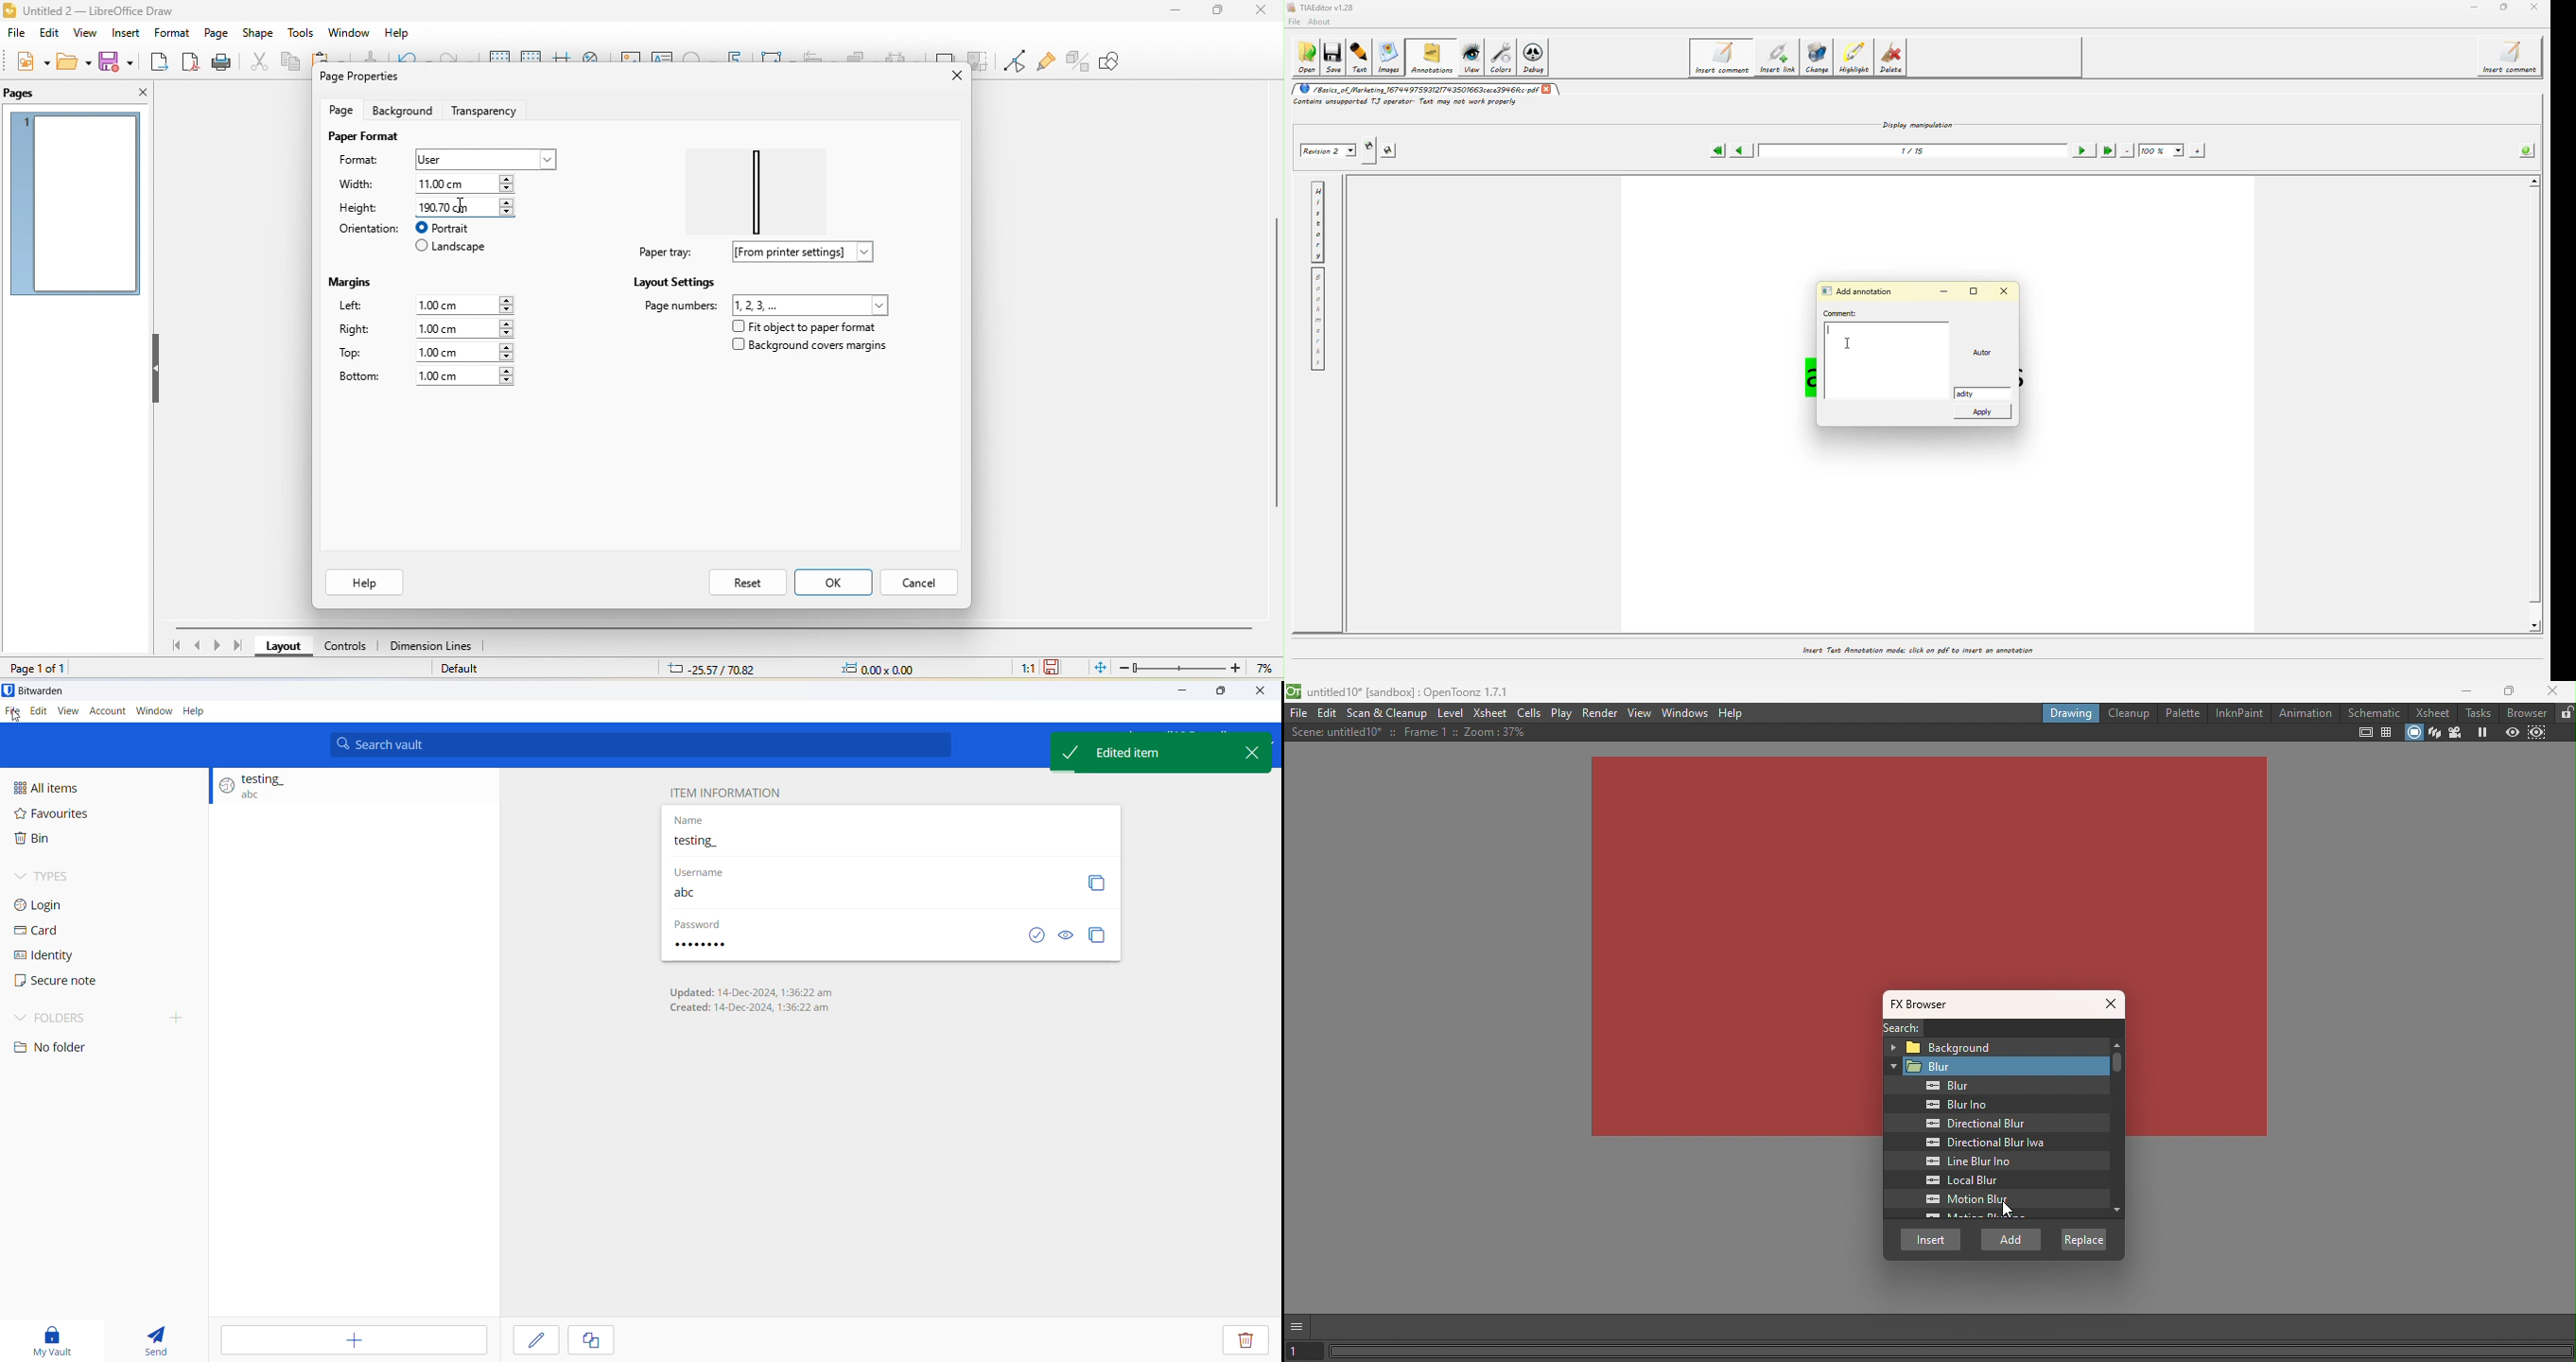 The width and height of the screenshot is (2576, 1372). I want to click on Delete, so click(1245, 1341).